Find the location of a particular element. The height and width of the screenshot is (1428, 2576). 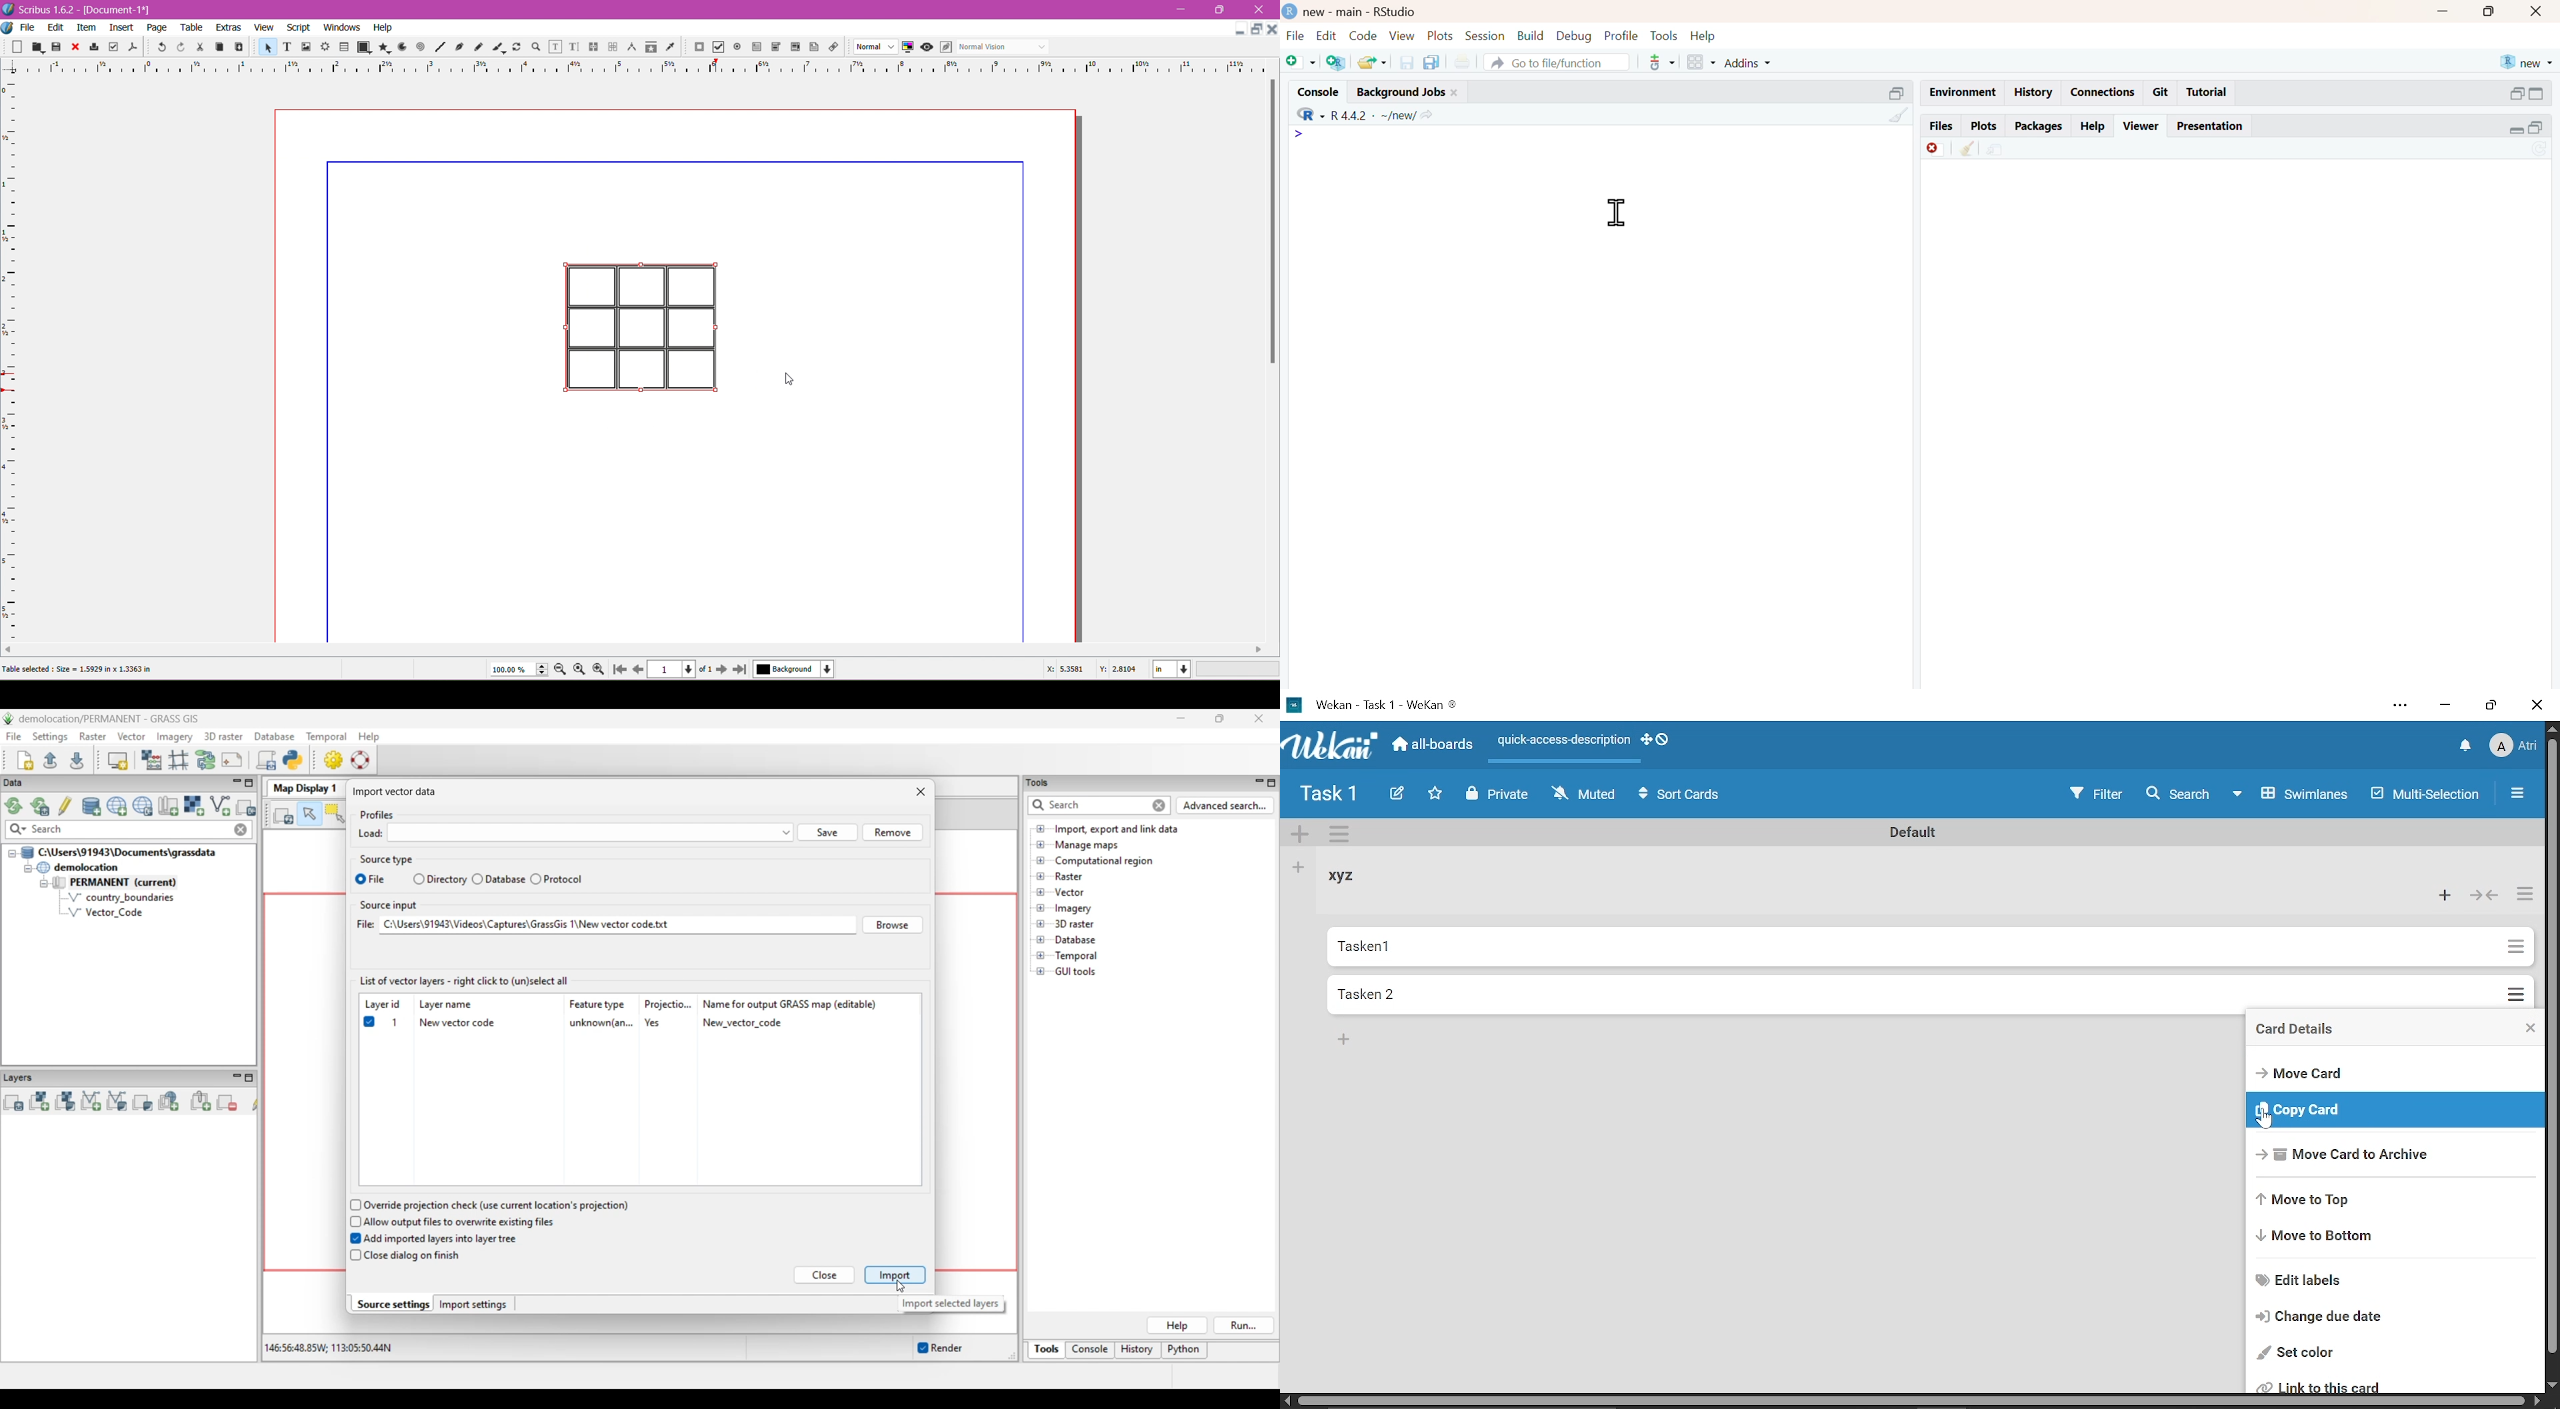

viewer is located at coordinates (2142, 125).